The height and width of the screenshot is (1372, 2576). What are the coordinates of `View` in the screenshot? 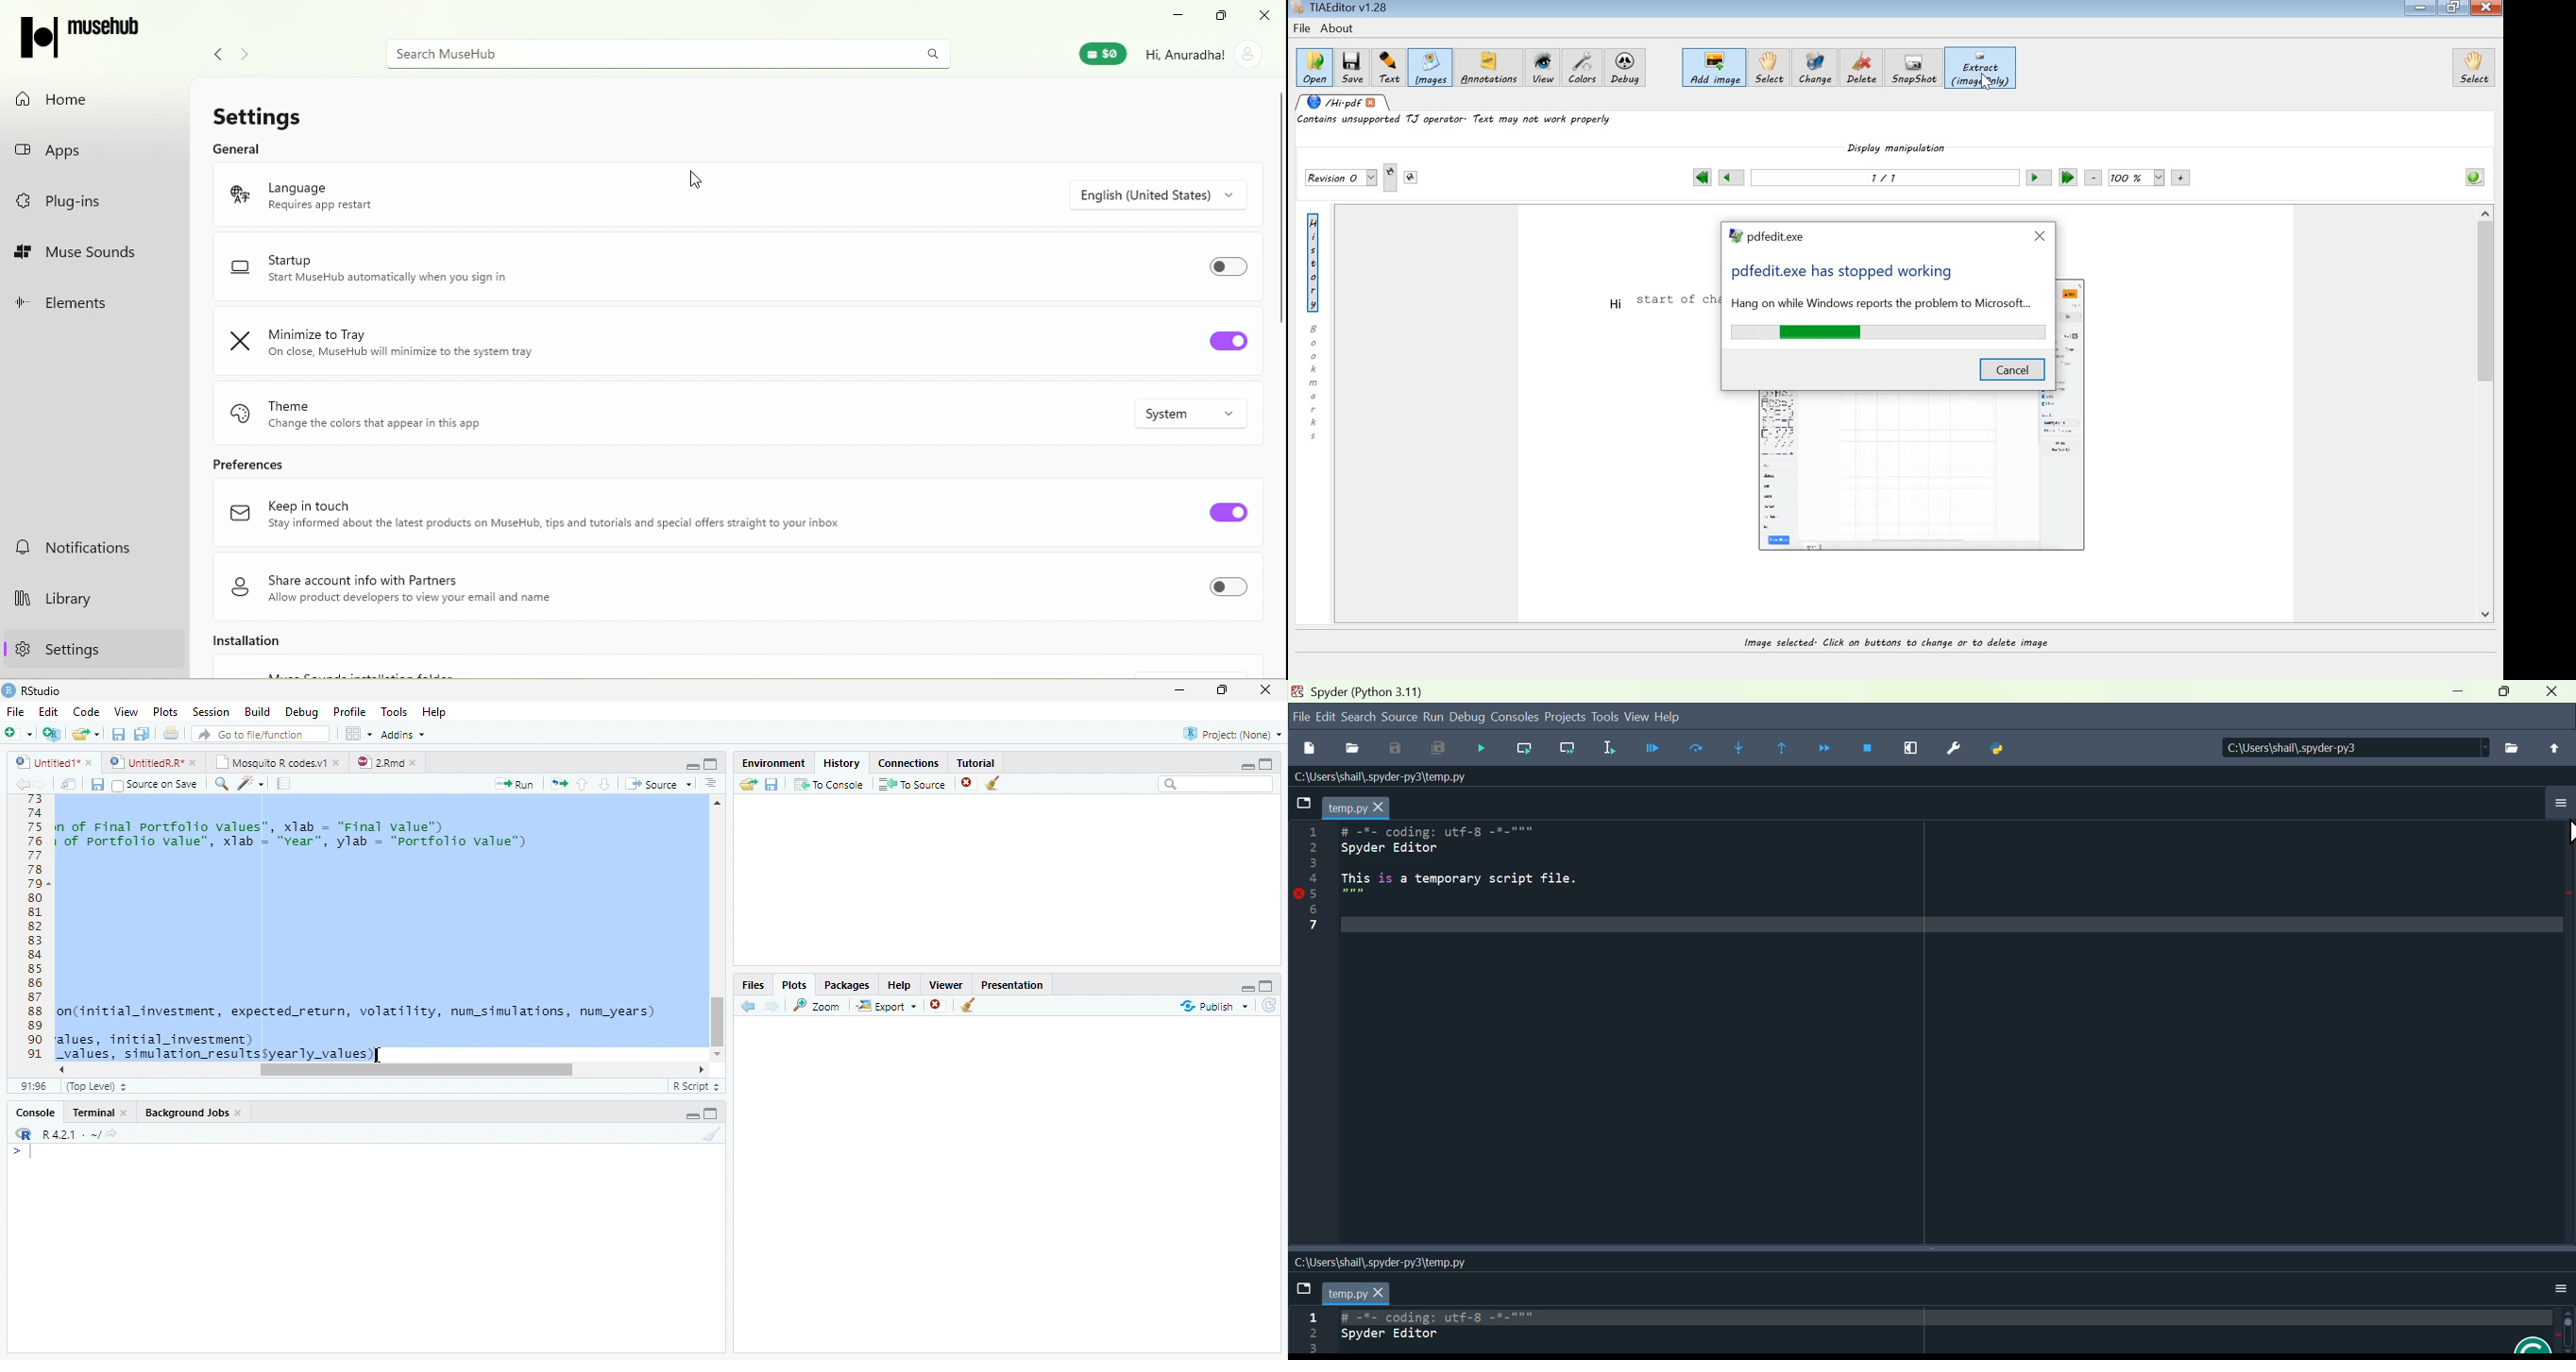 It's located at (125, 710).